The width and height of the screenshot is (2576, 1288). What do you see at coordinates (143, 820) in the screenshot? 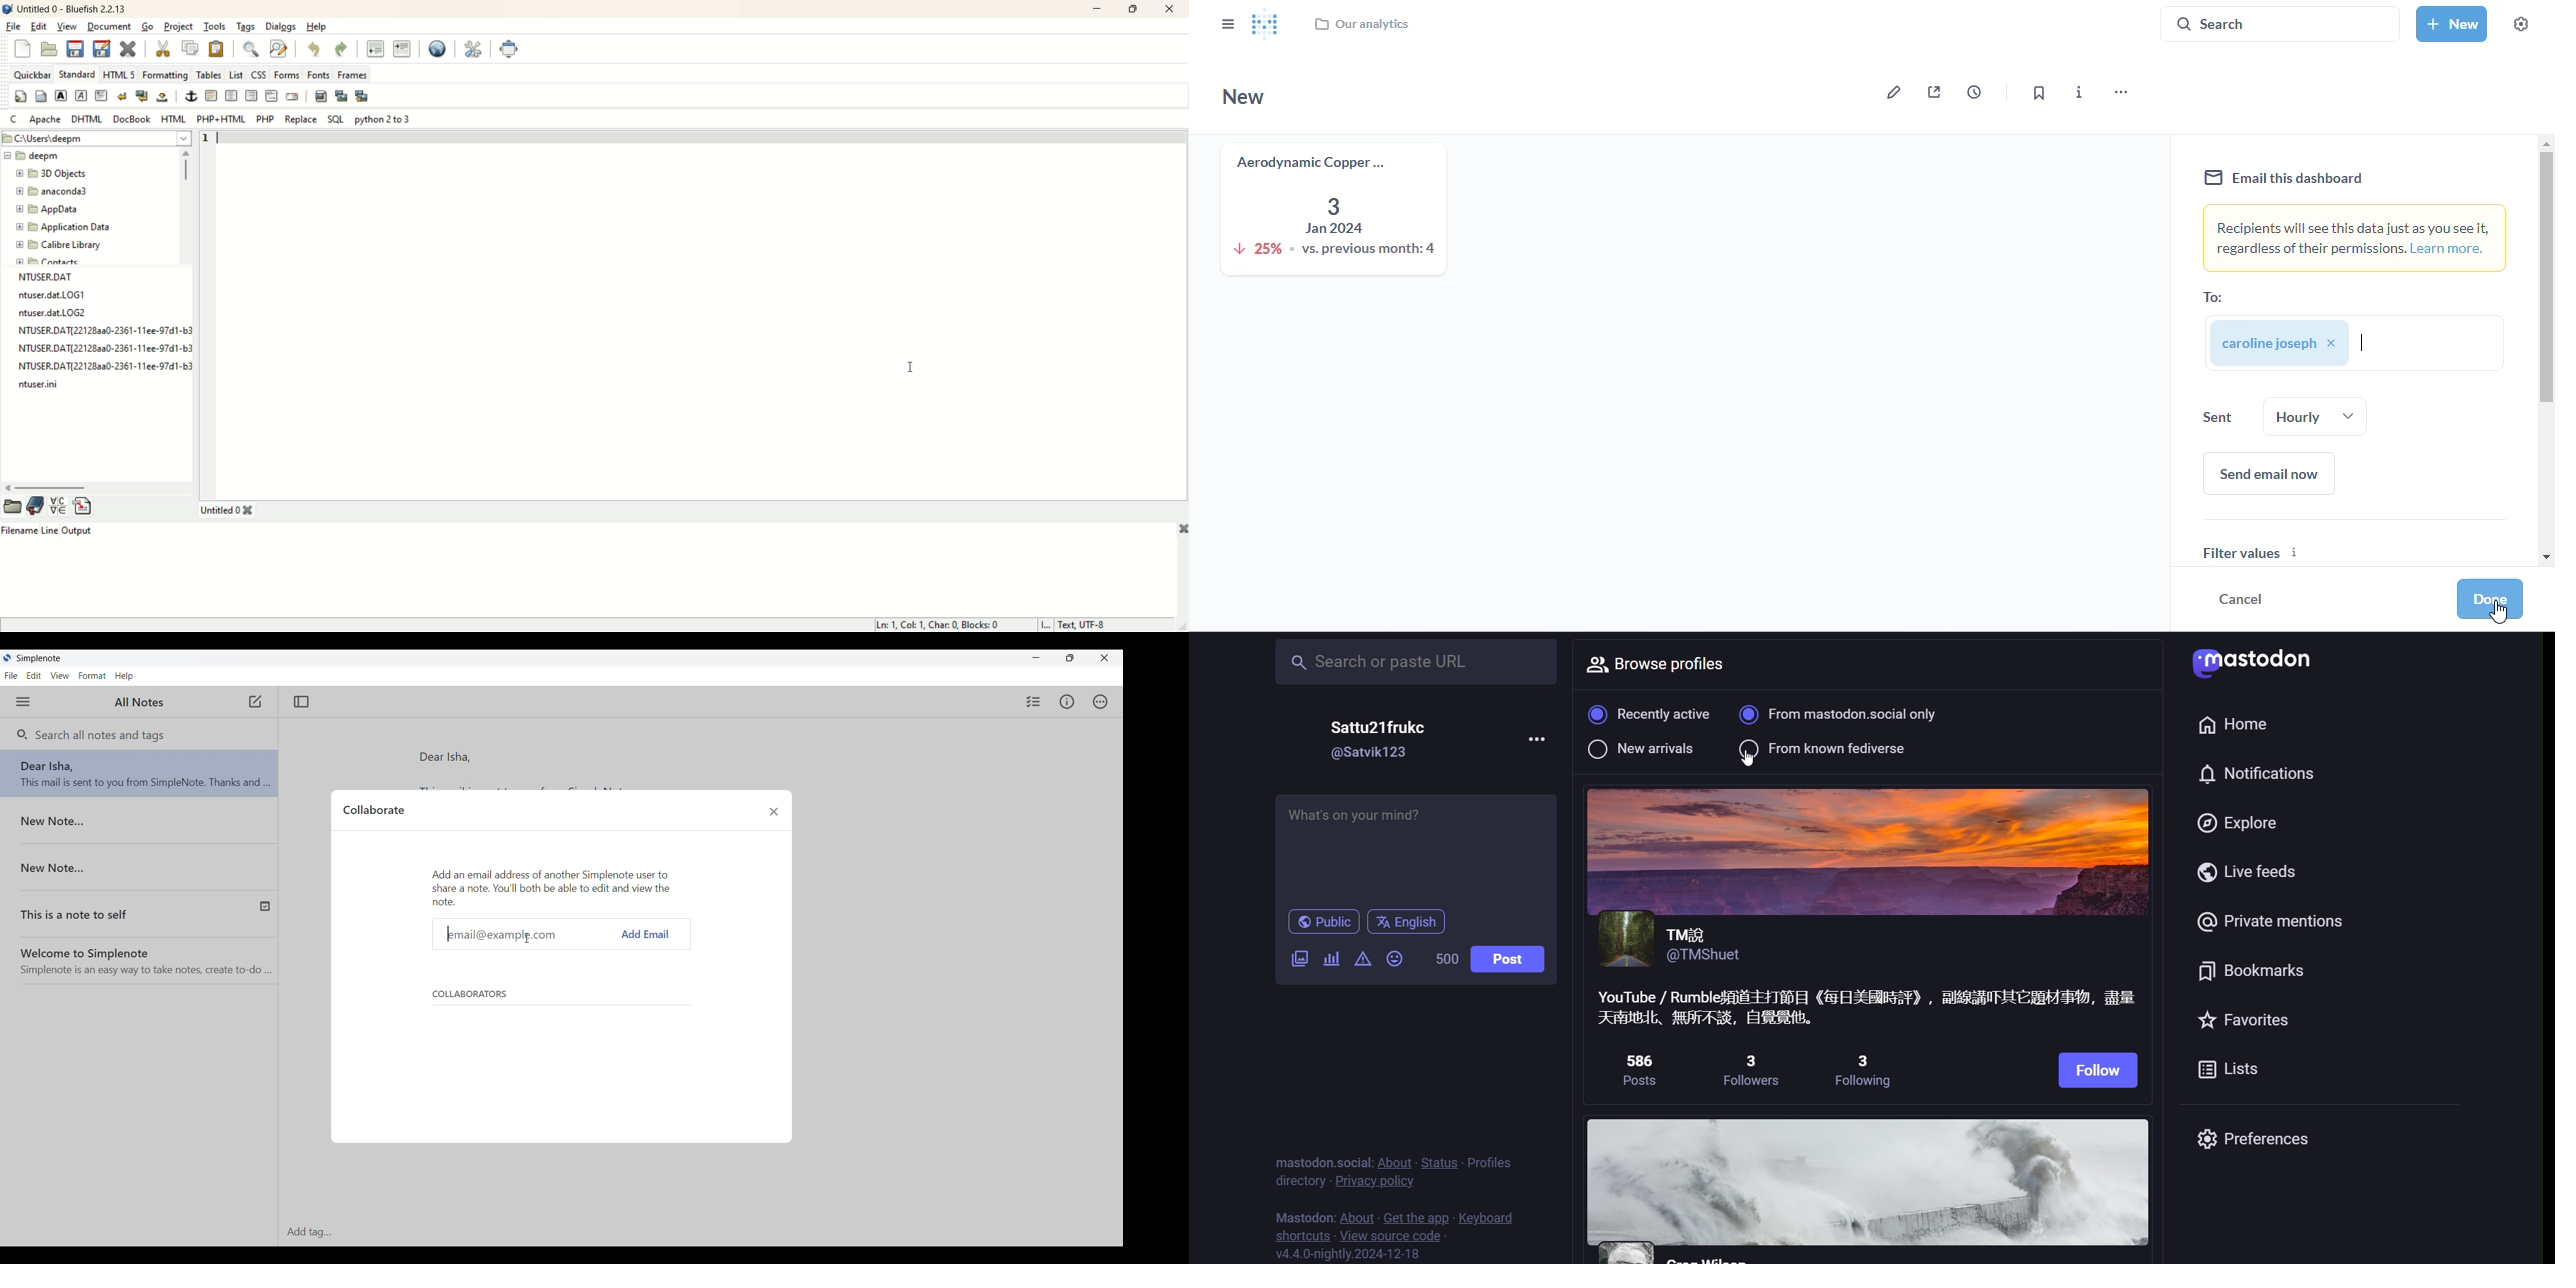
I see `New Note...` at bounding box center [143, 820].